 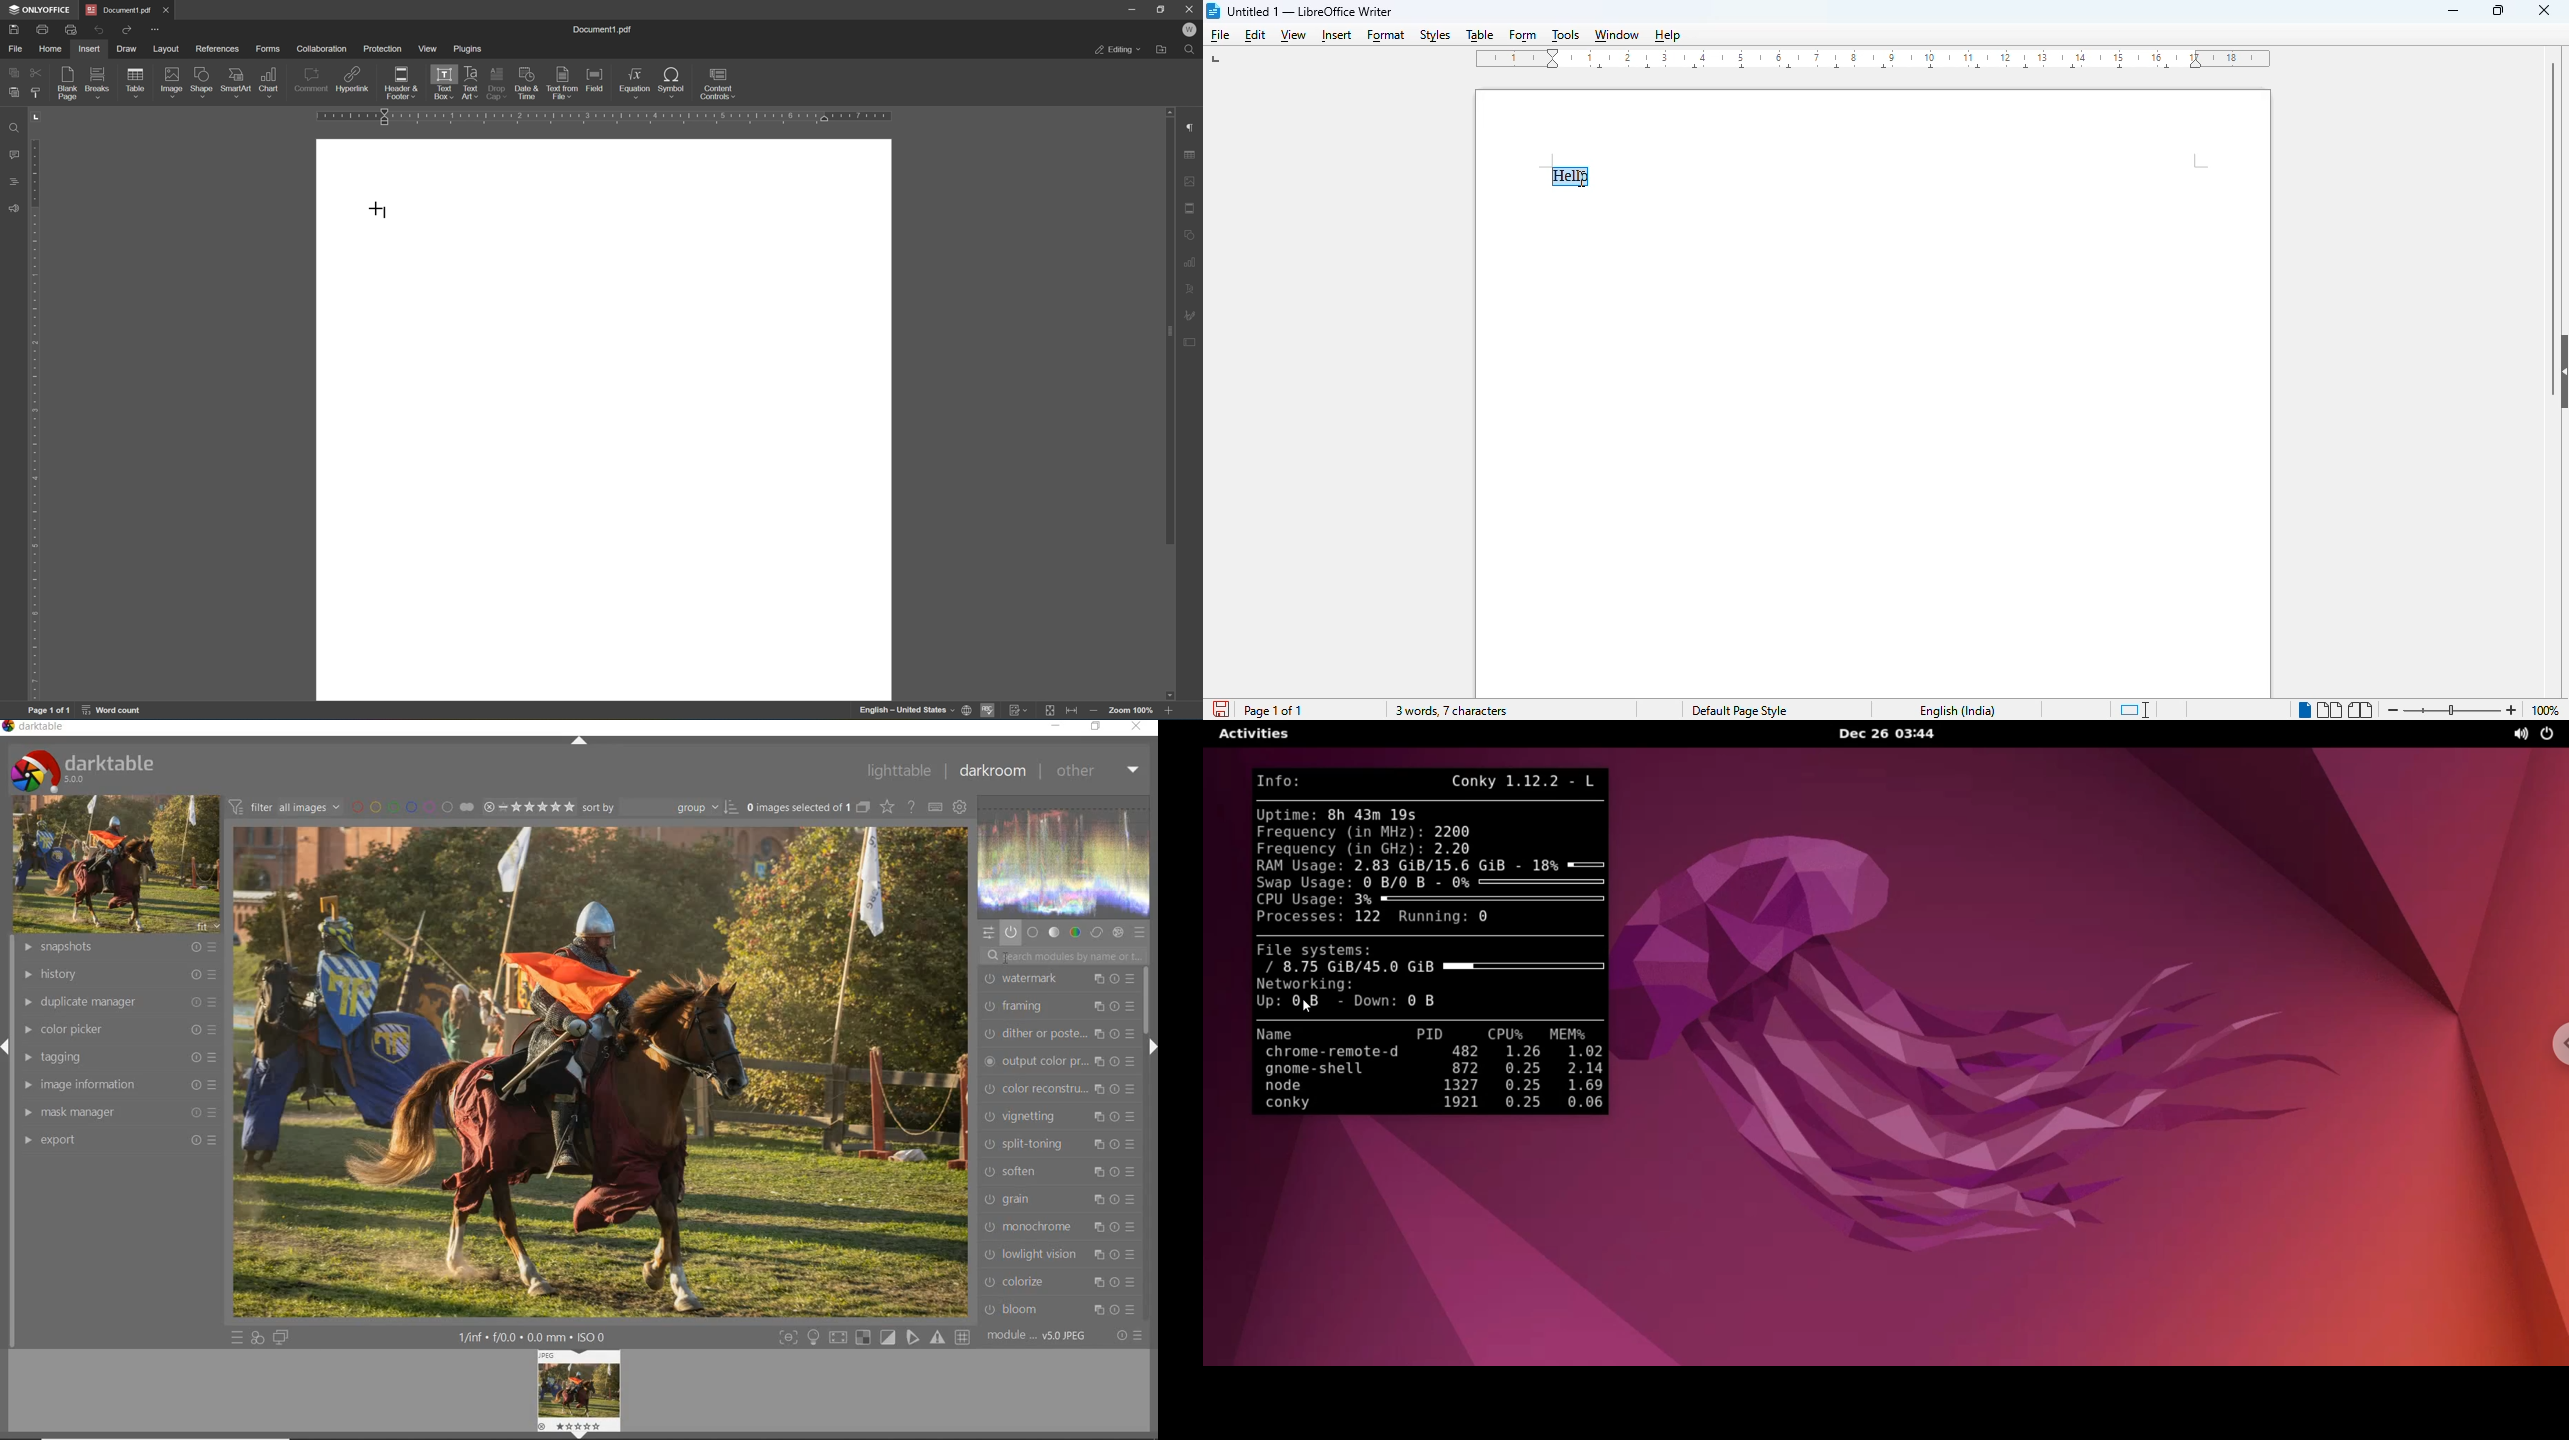 I want to click on fit to page, so click(x=1050, y=711).